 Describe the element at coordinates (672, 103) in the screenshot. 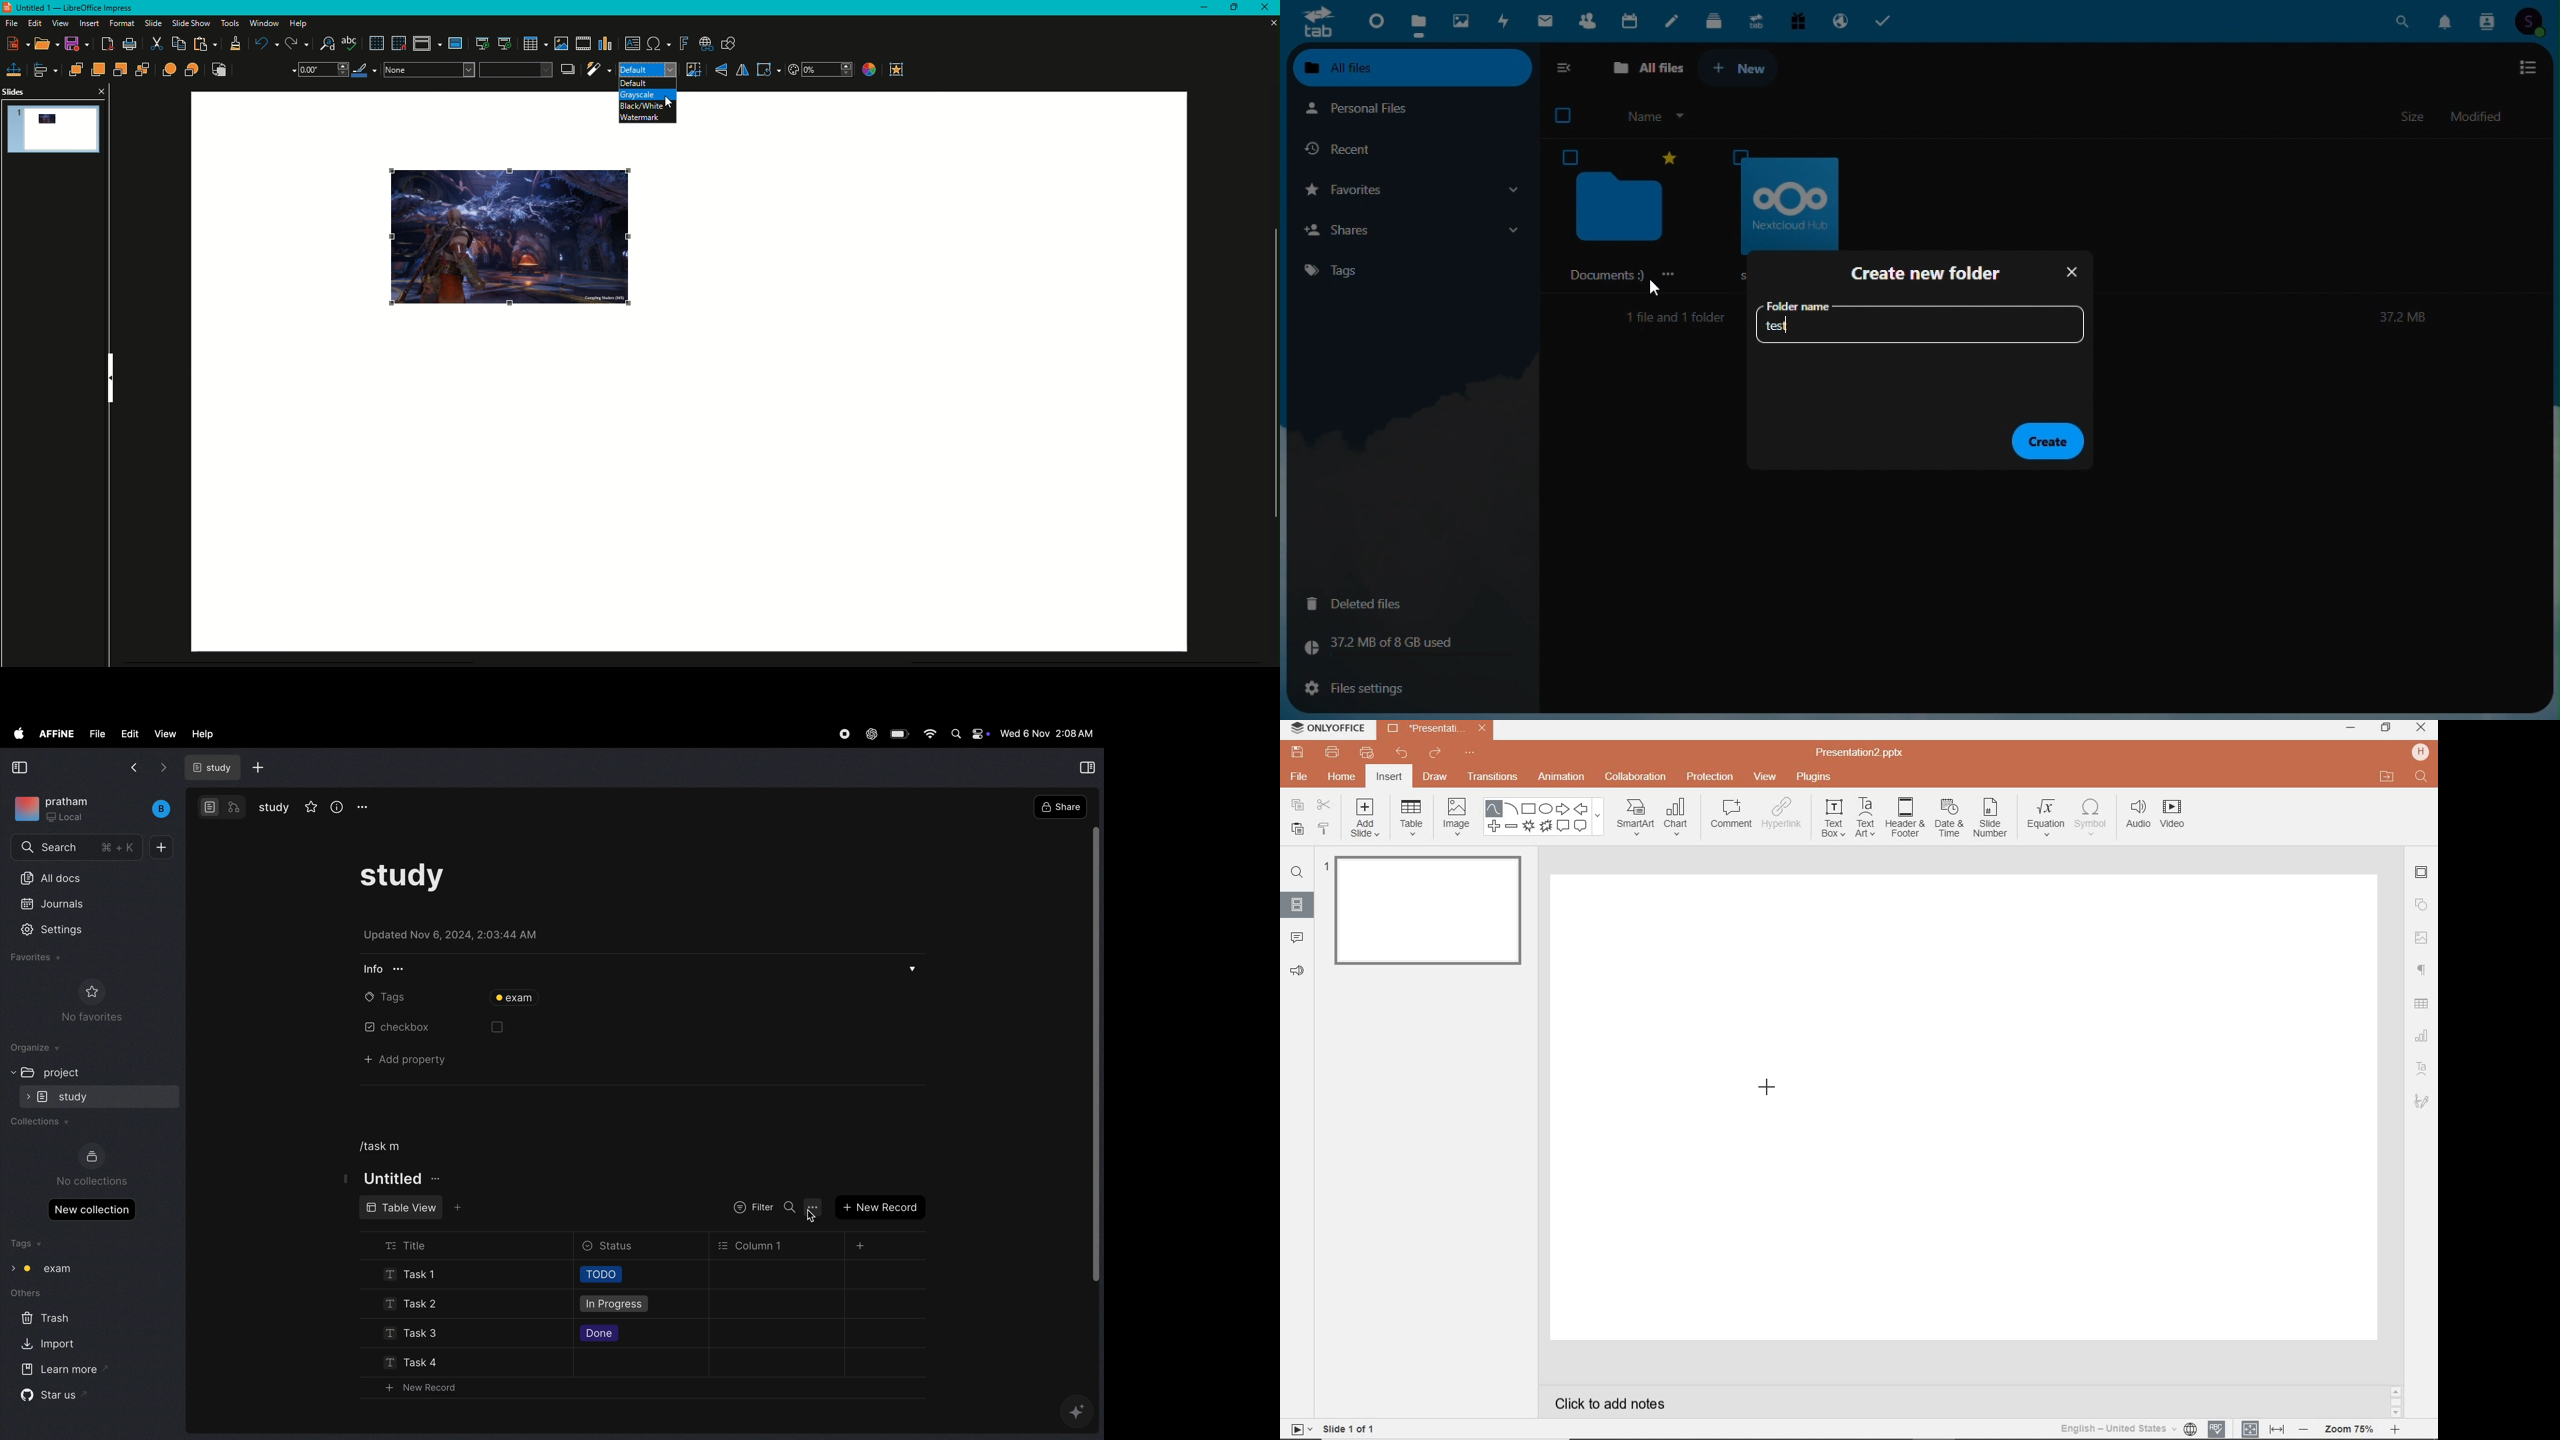

I see `cursor` at that location.